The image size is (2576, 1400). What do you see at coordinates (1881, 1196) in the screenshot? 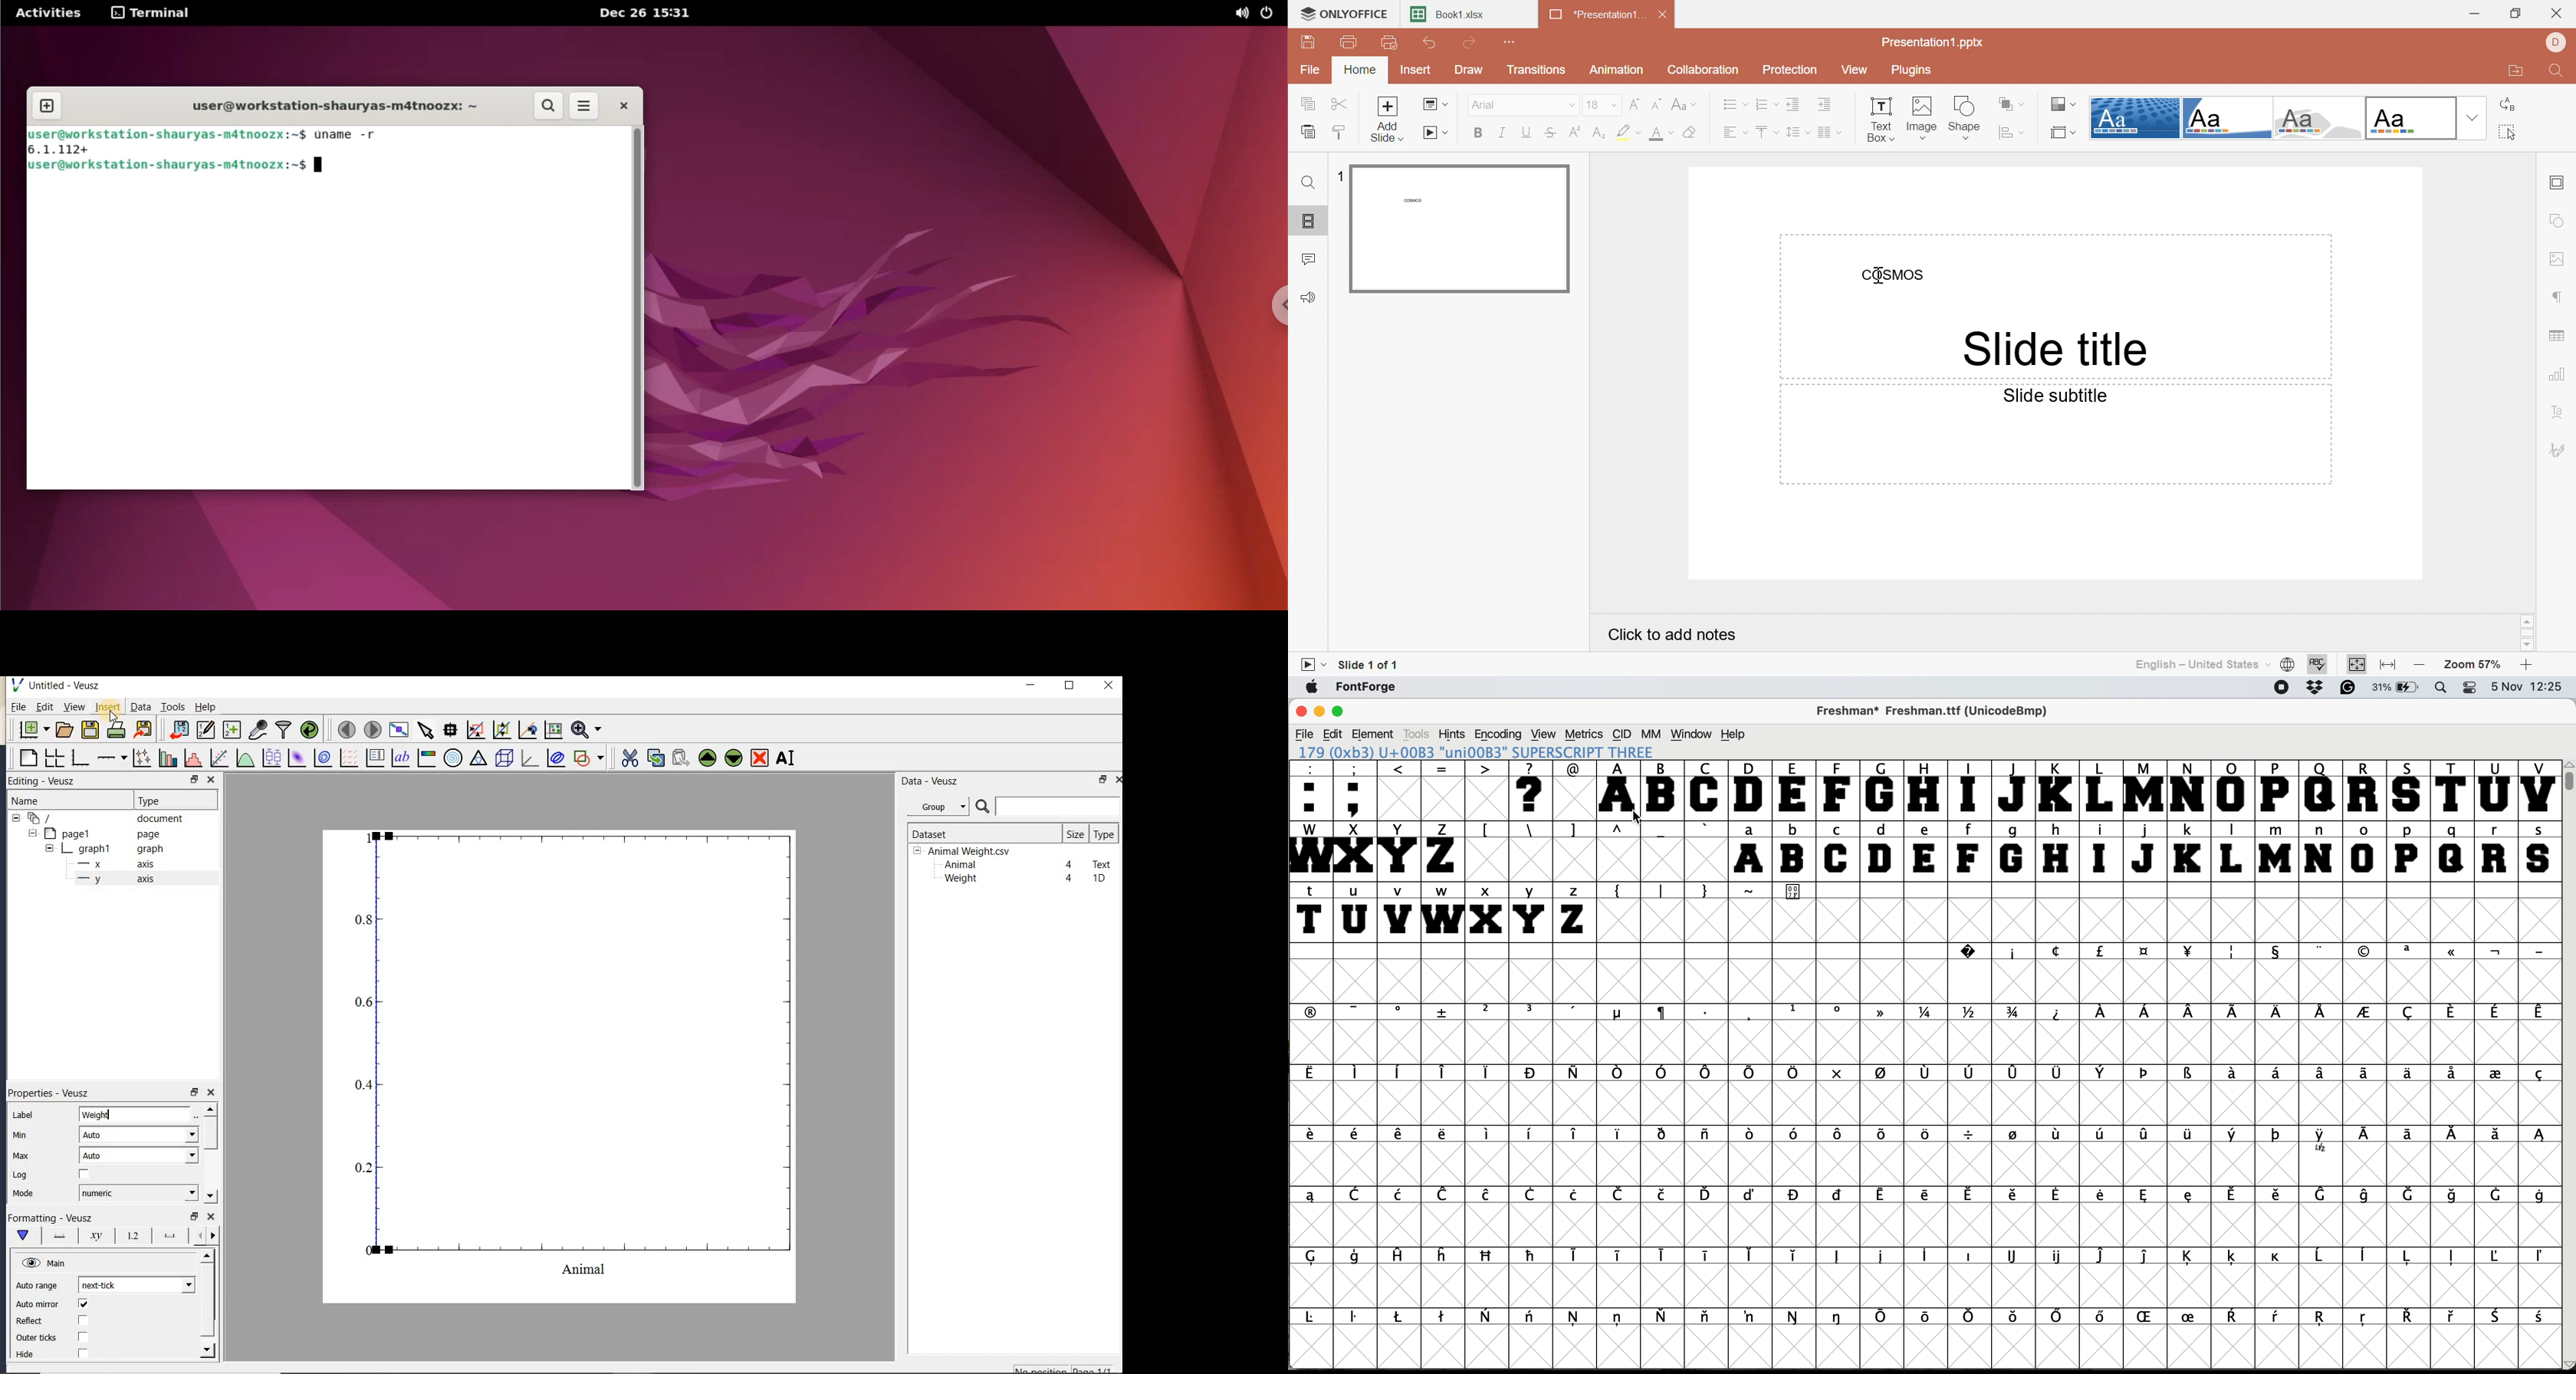
I see `symbol` at bounding box center [1881, 1196].